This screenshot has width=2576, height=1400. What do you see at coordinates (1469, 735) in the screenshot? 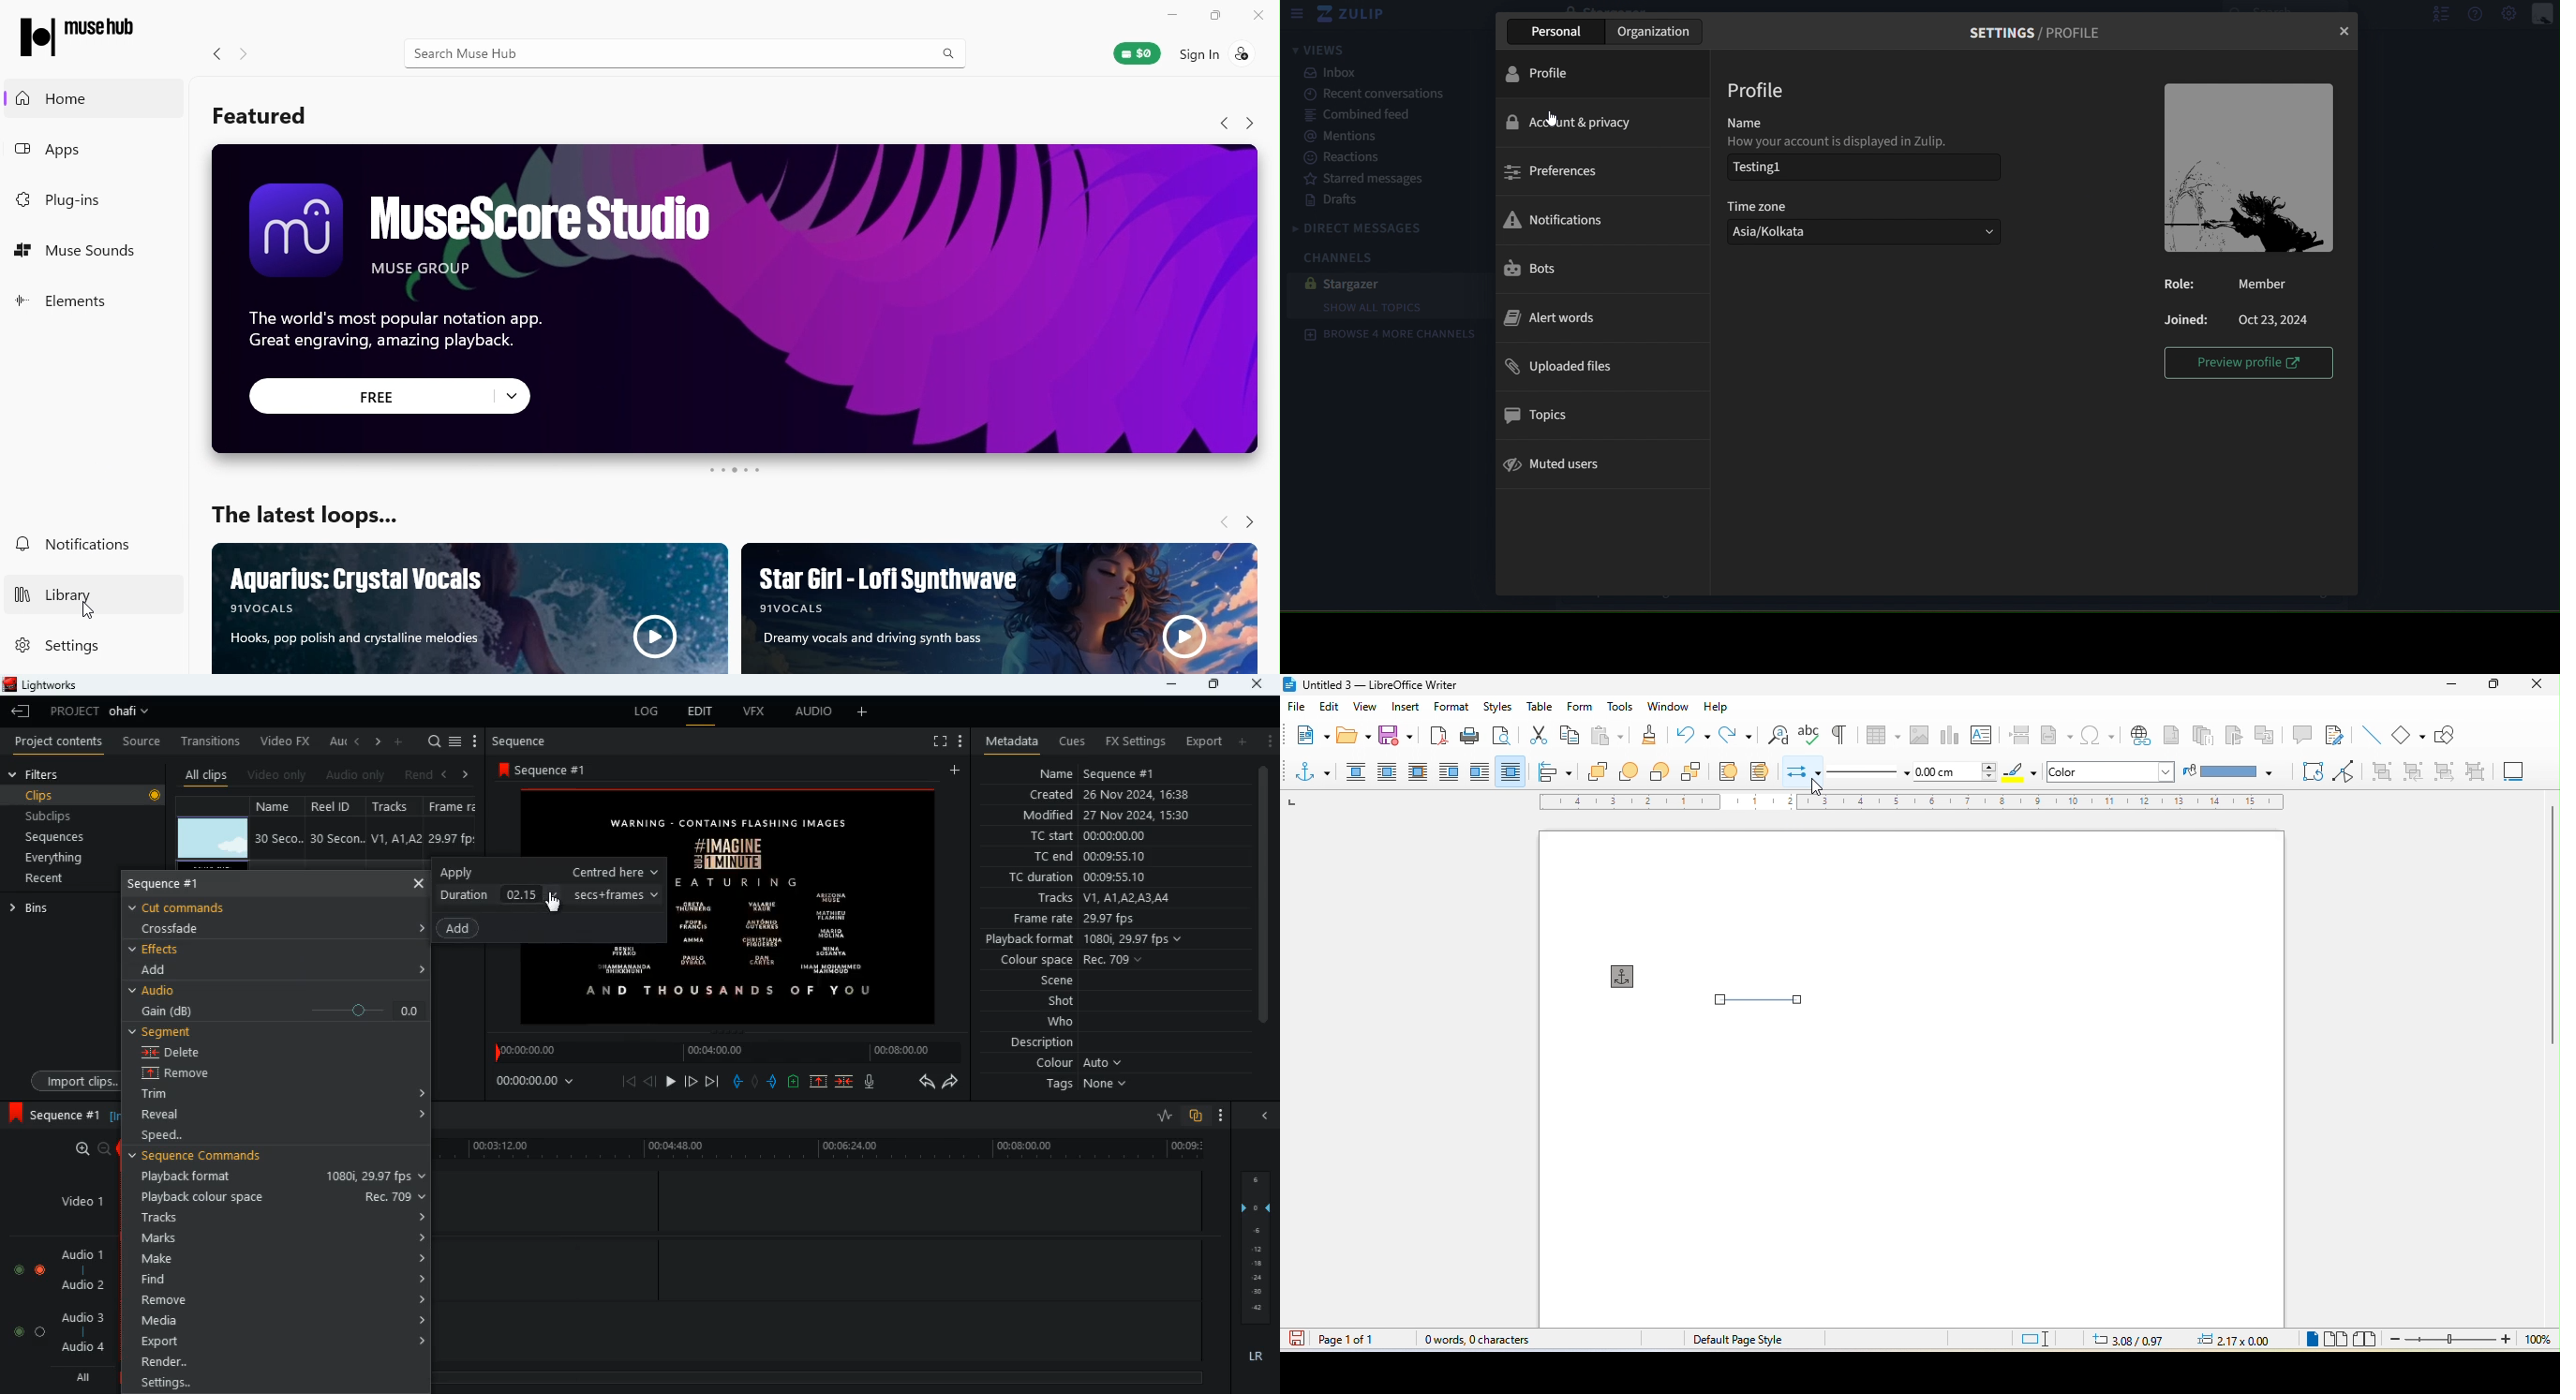
I see `print` at bounding box center [1469, 735].